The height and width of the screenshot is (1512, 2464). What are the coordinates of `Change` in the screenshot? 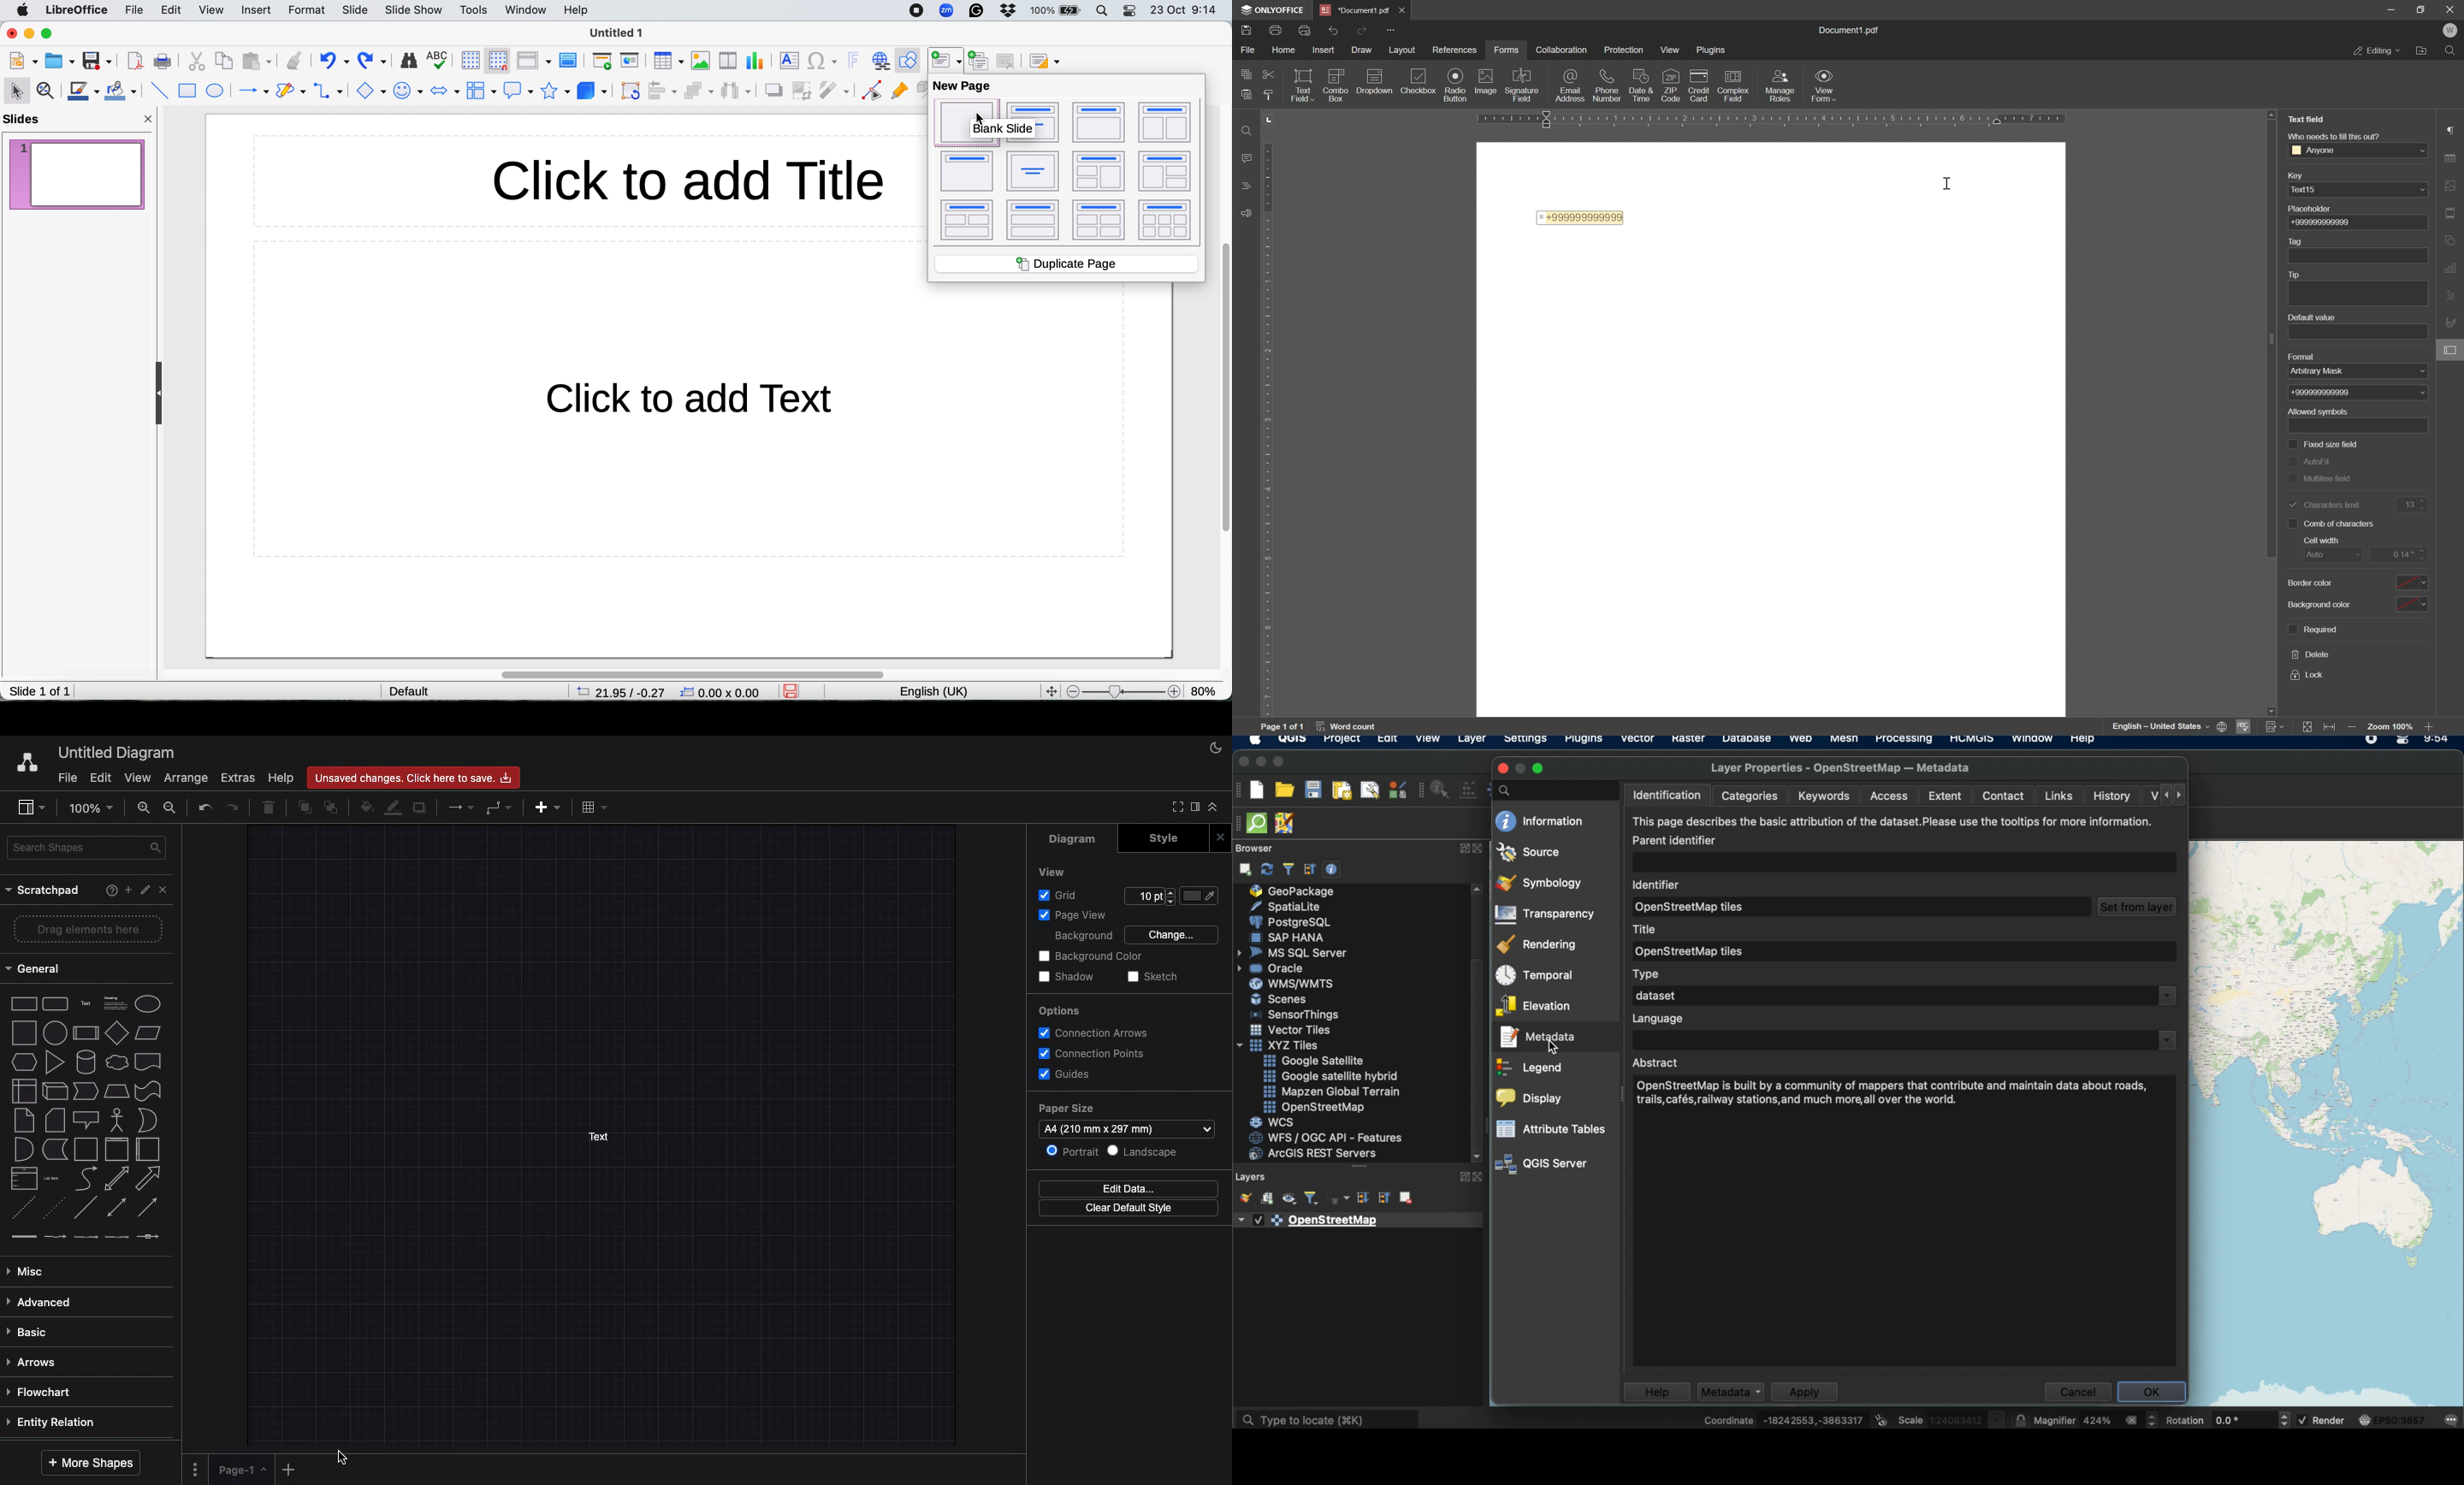 It's located at (1173, 934).